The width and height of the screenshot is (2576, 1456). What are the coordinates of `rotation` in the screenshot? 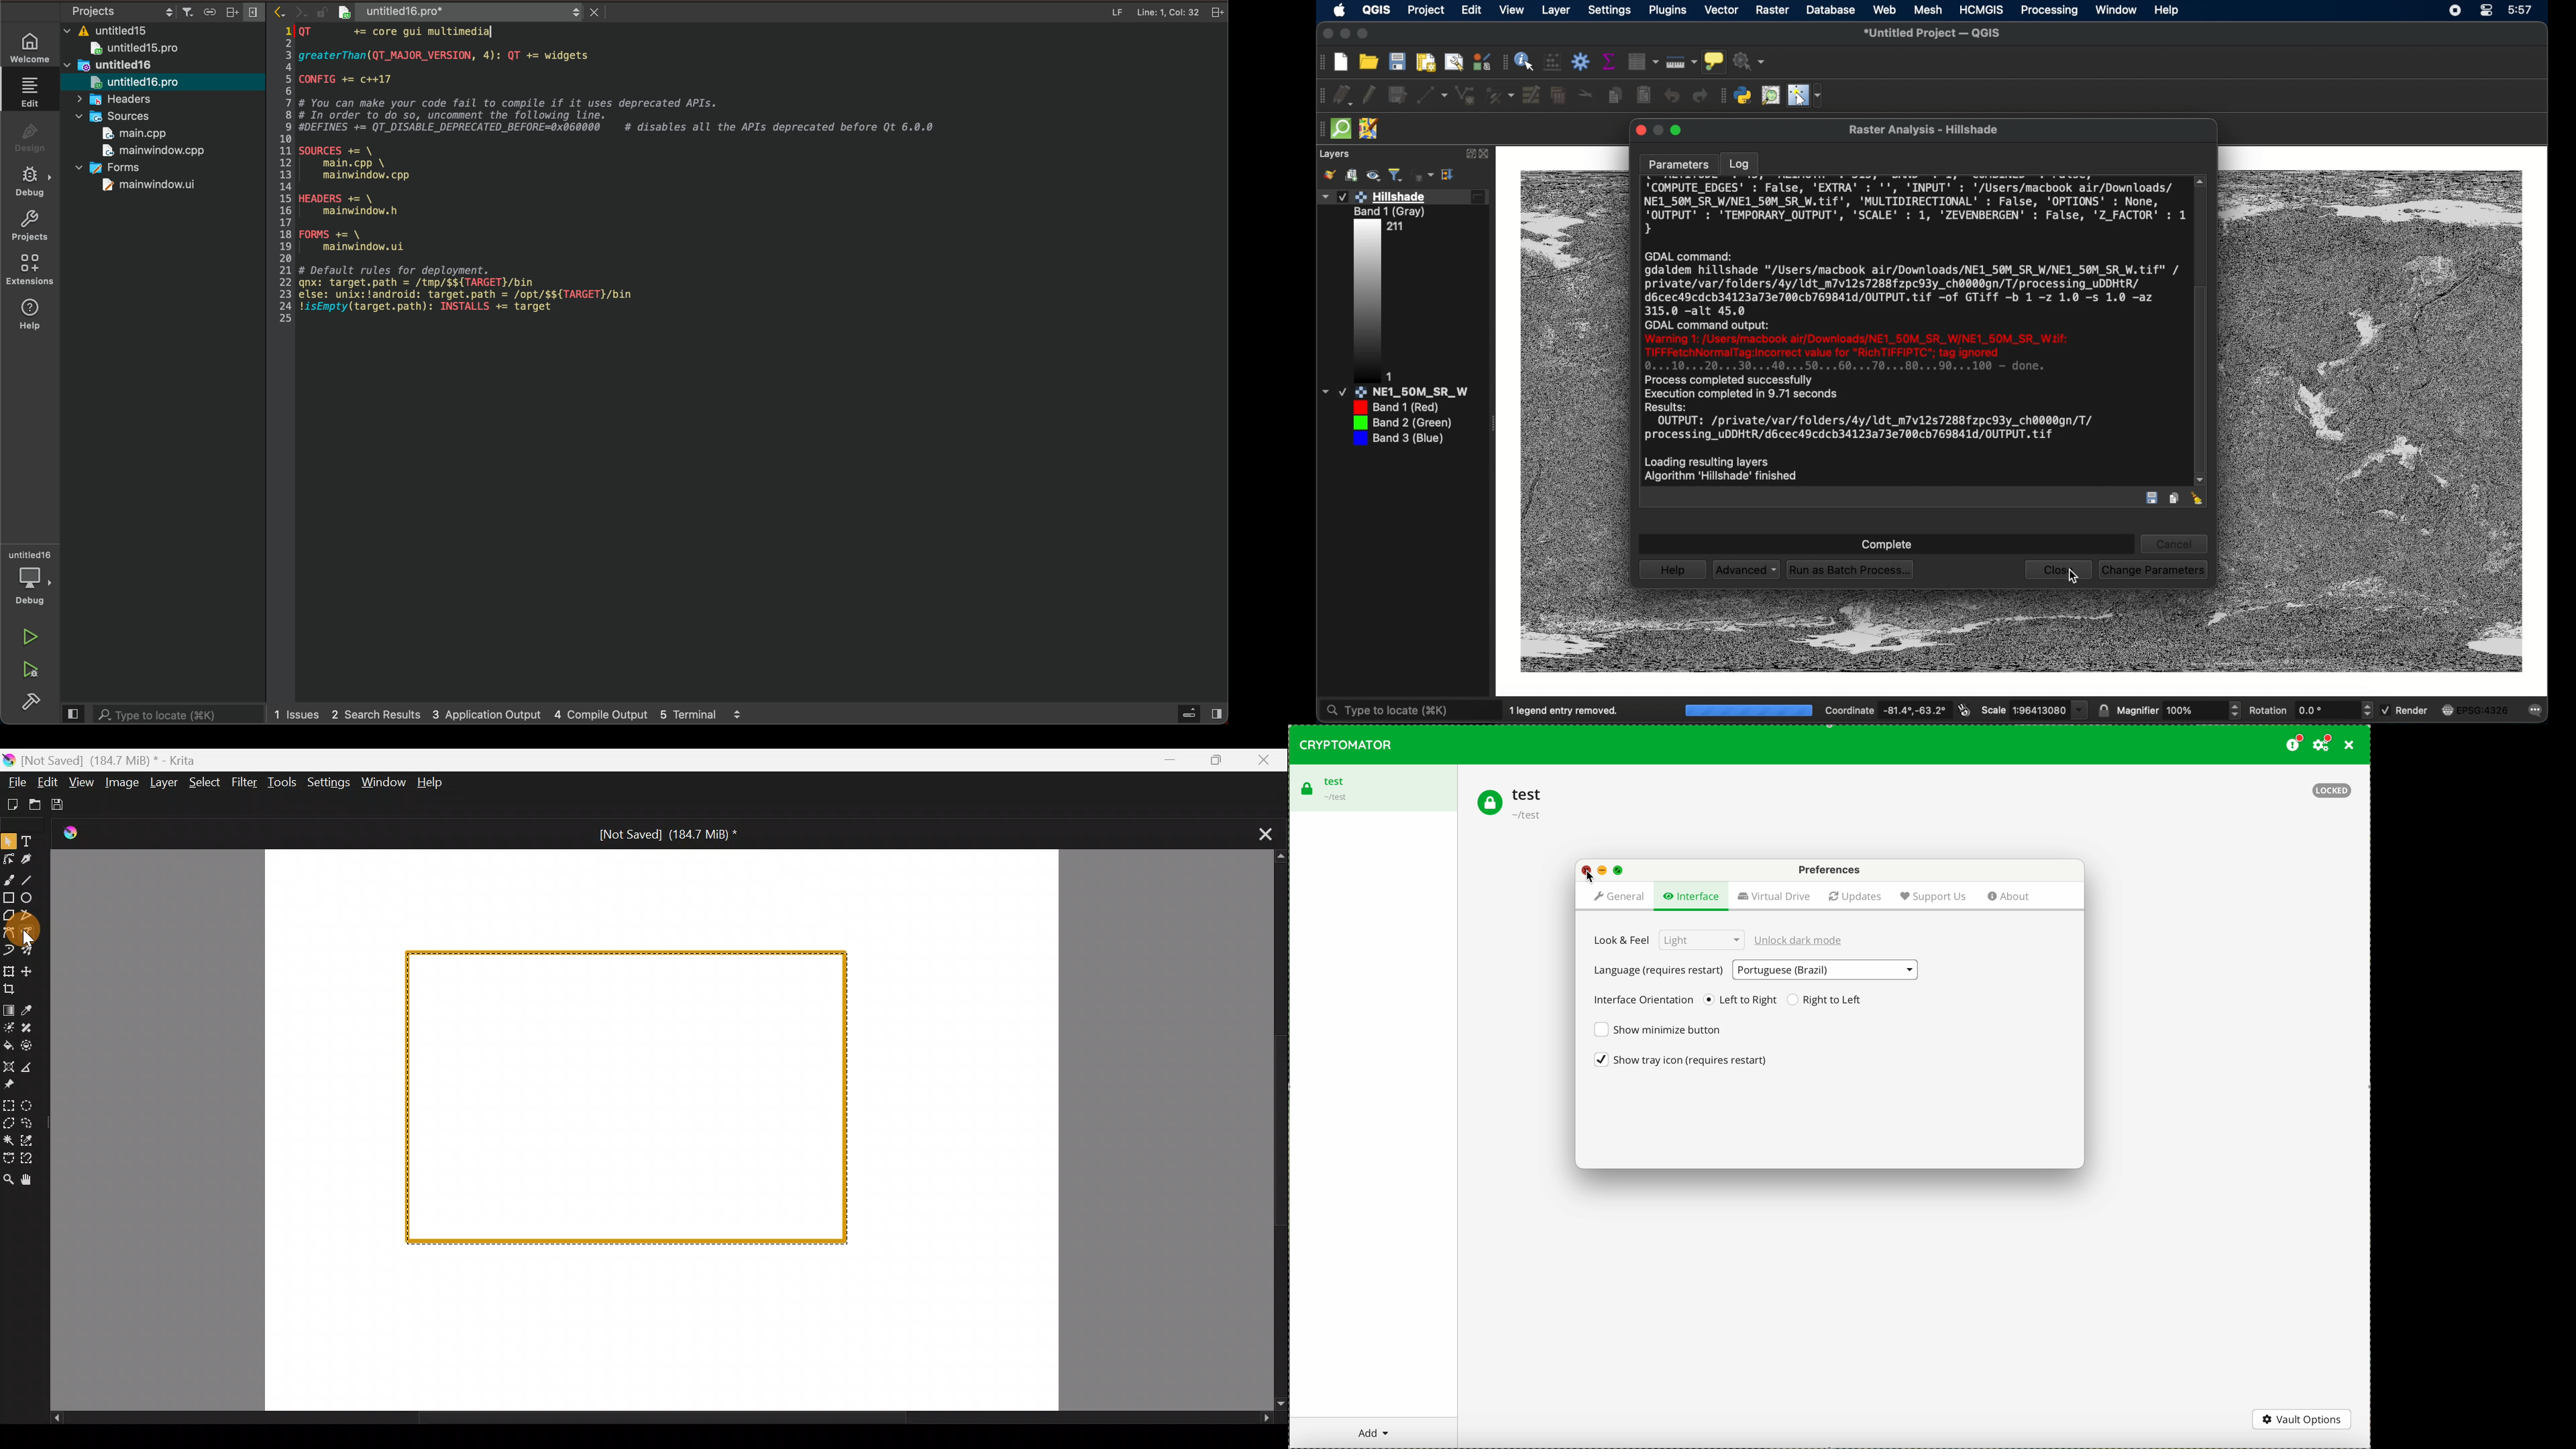 It's located at (2303, 710).